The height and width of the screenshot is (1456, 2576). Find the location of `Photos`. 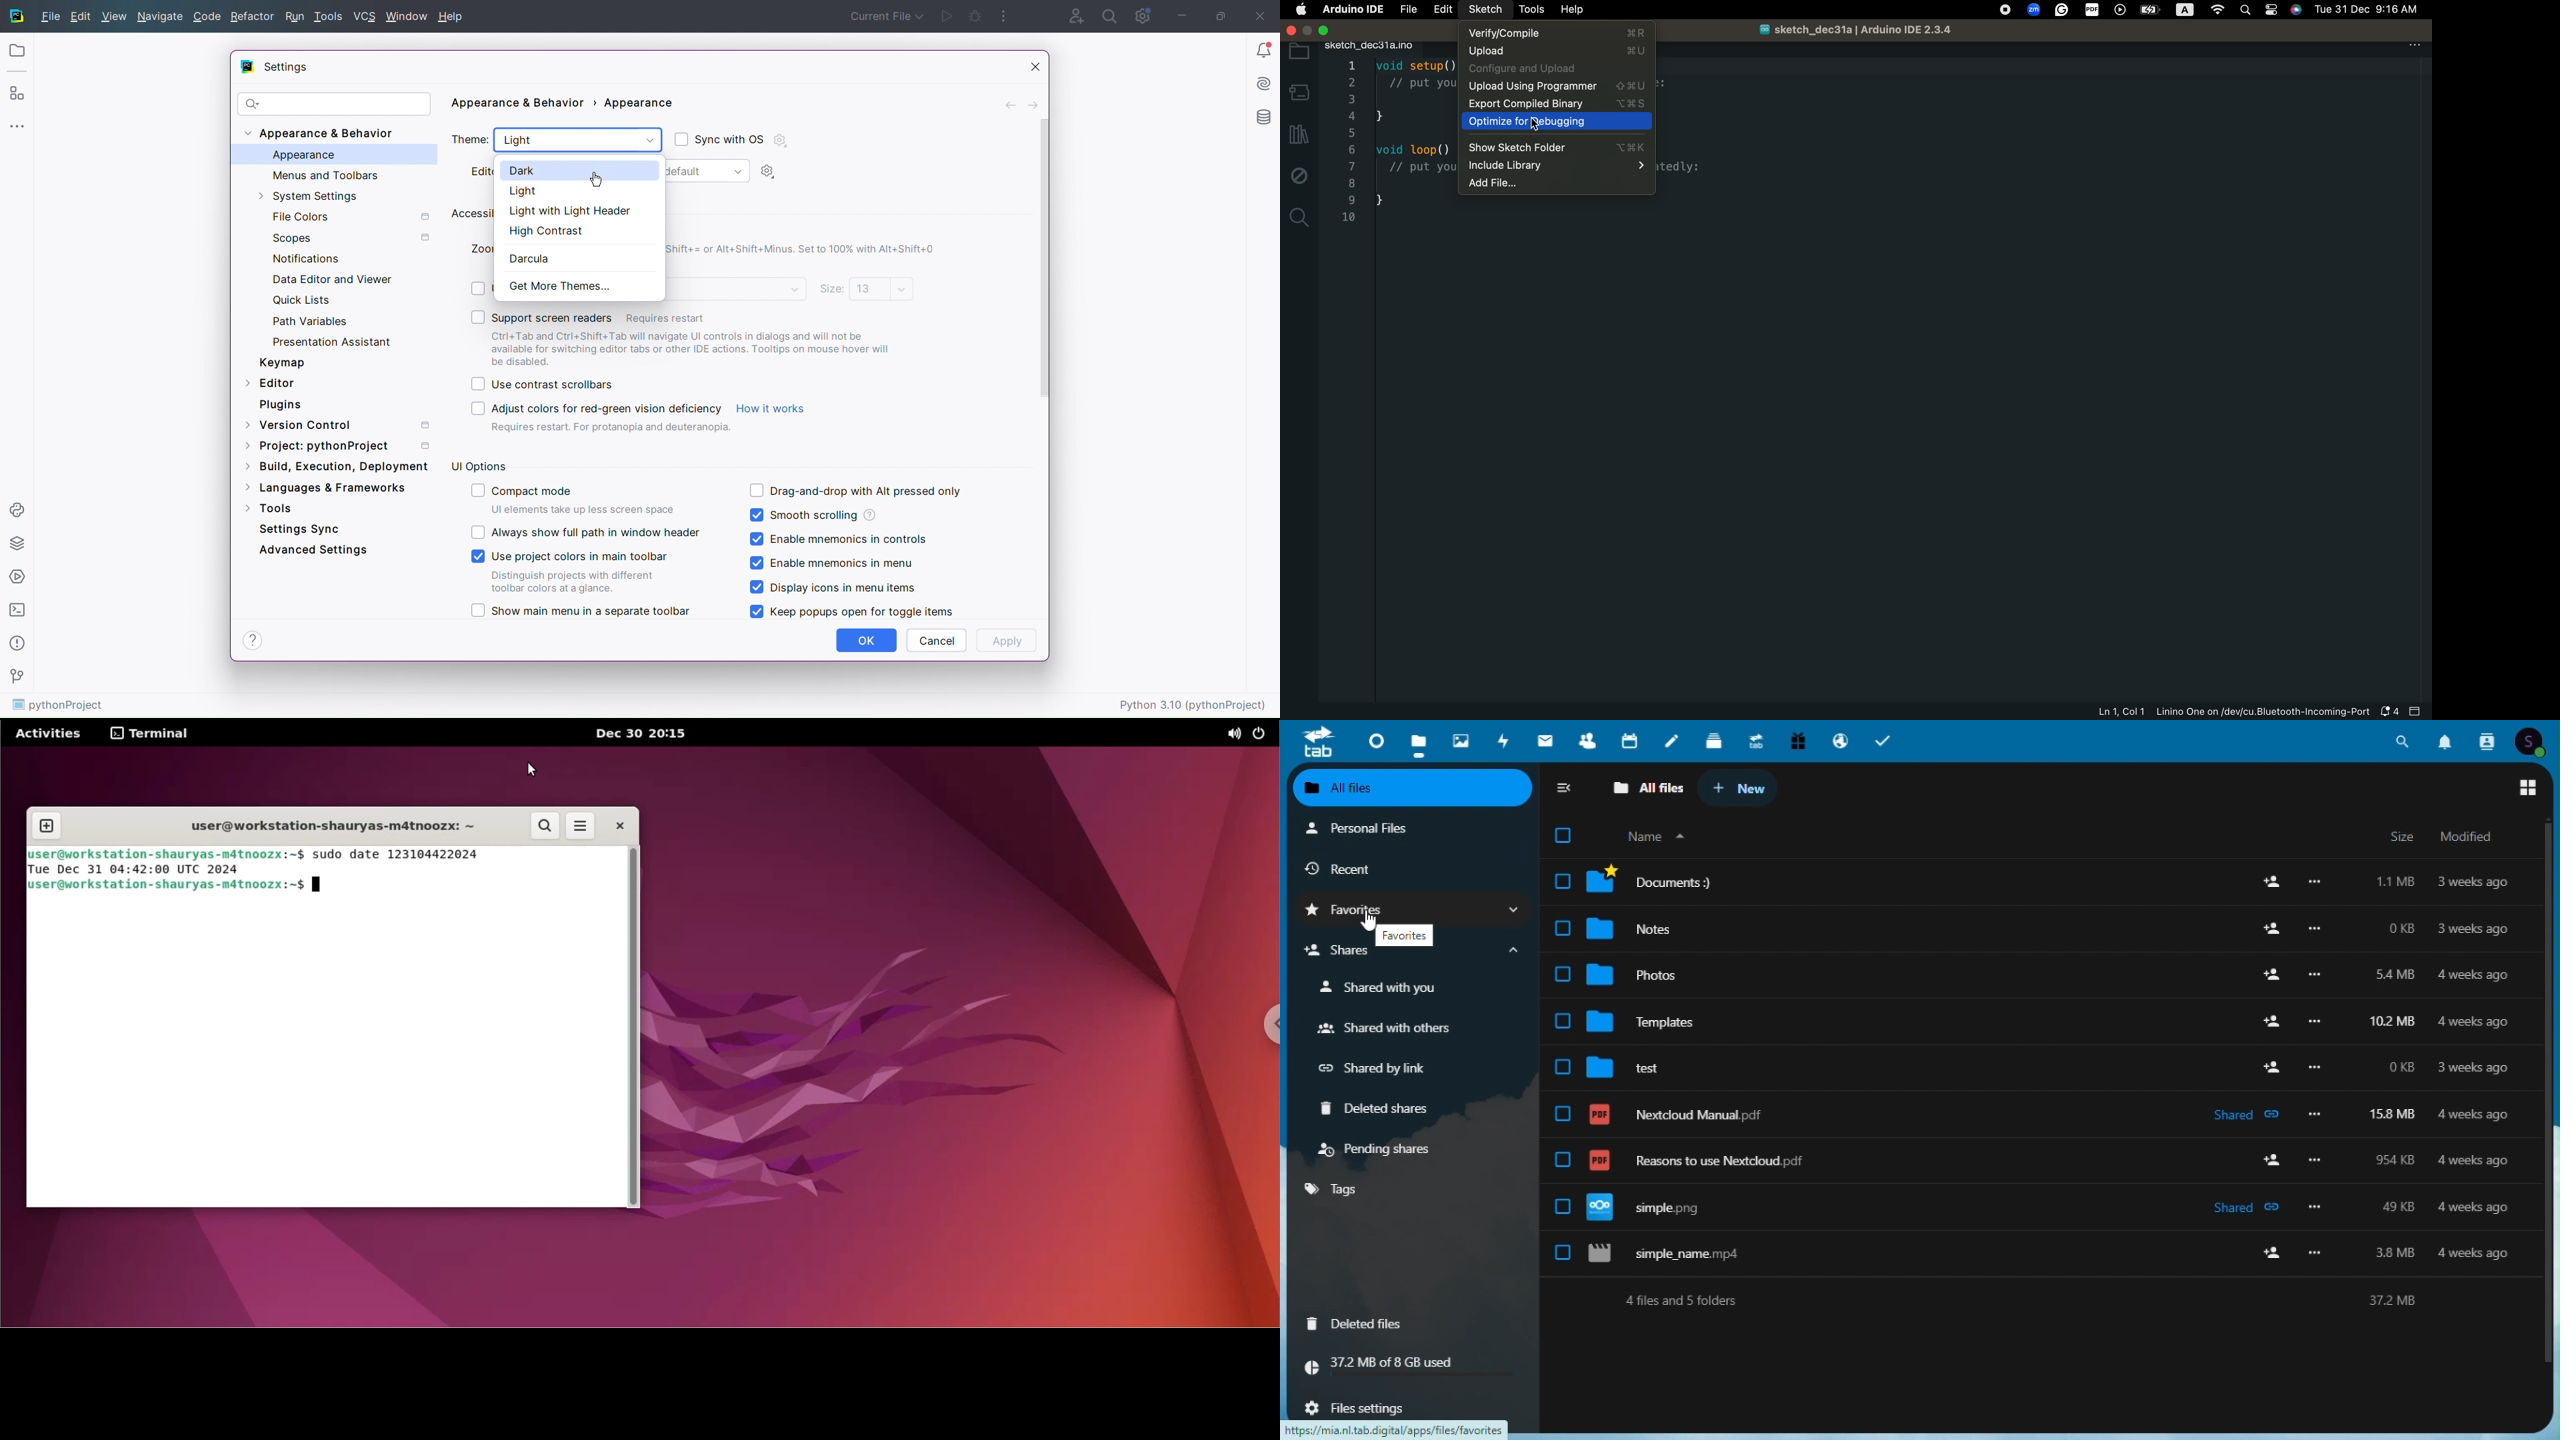

Photos is located at coordinates (1461, 739).